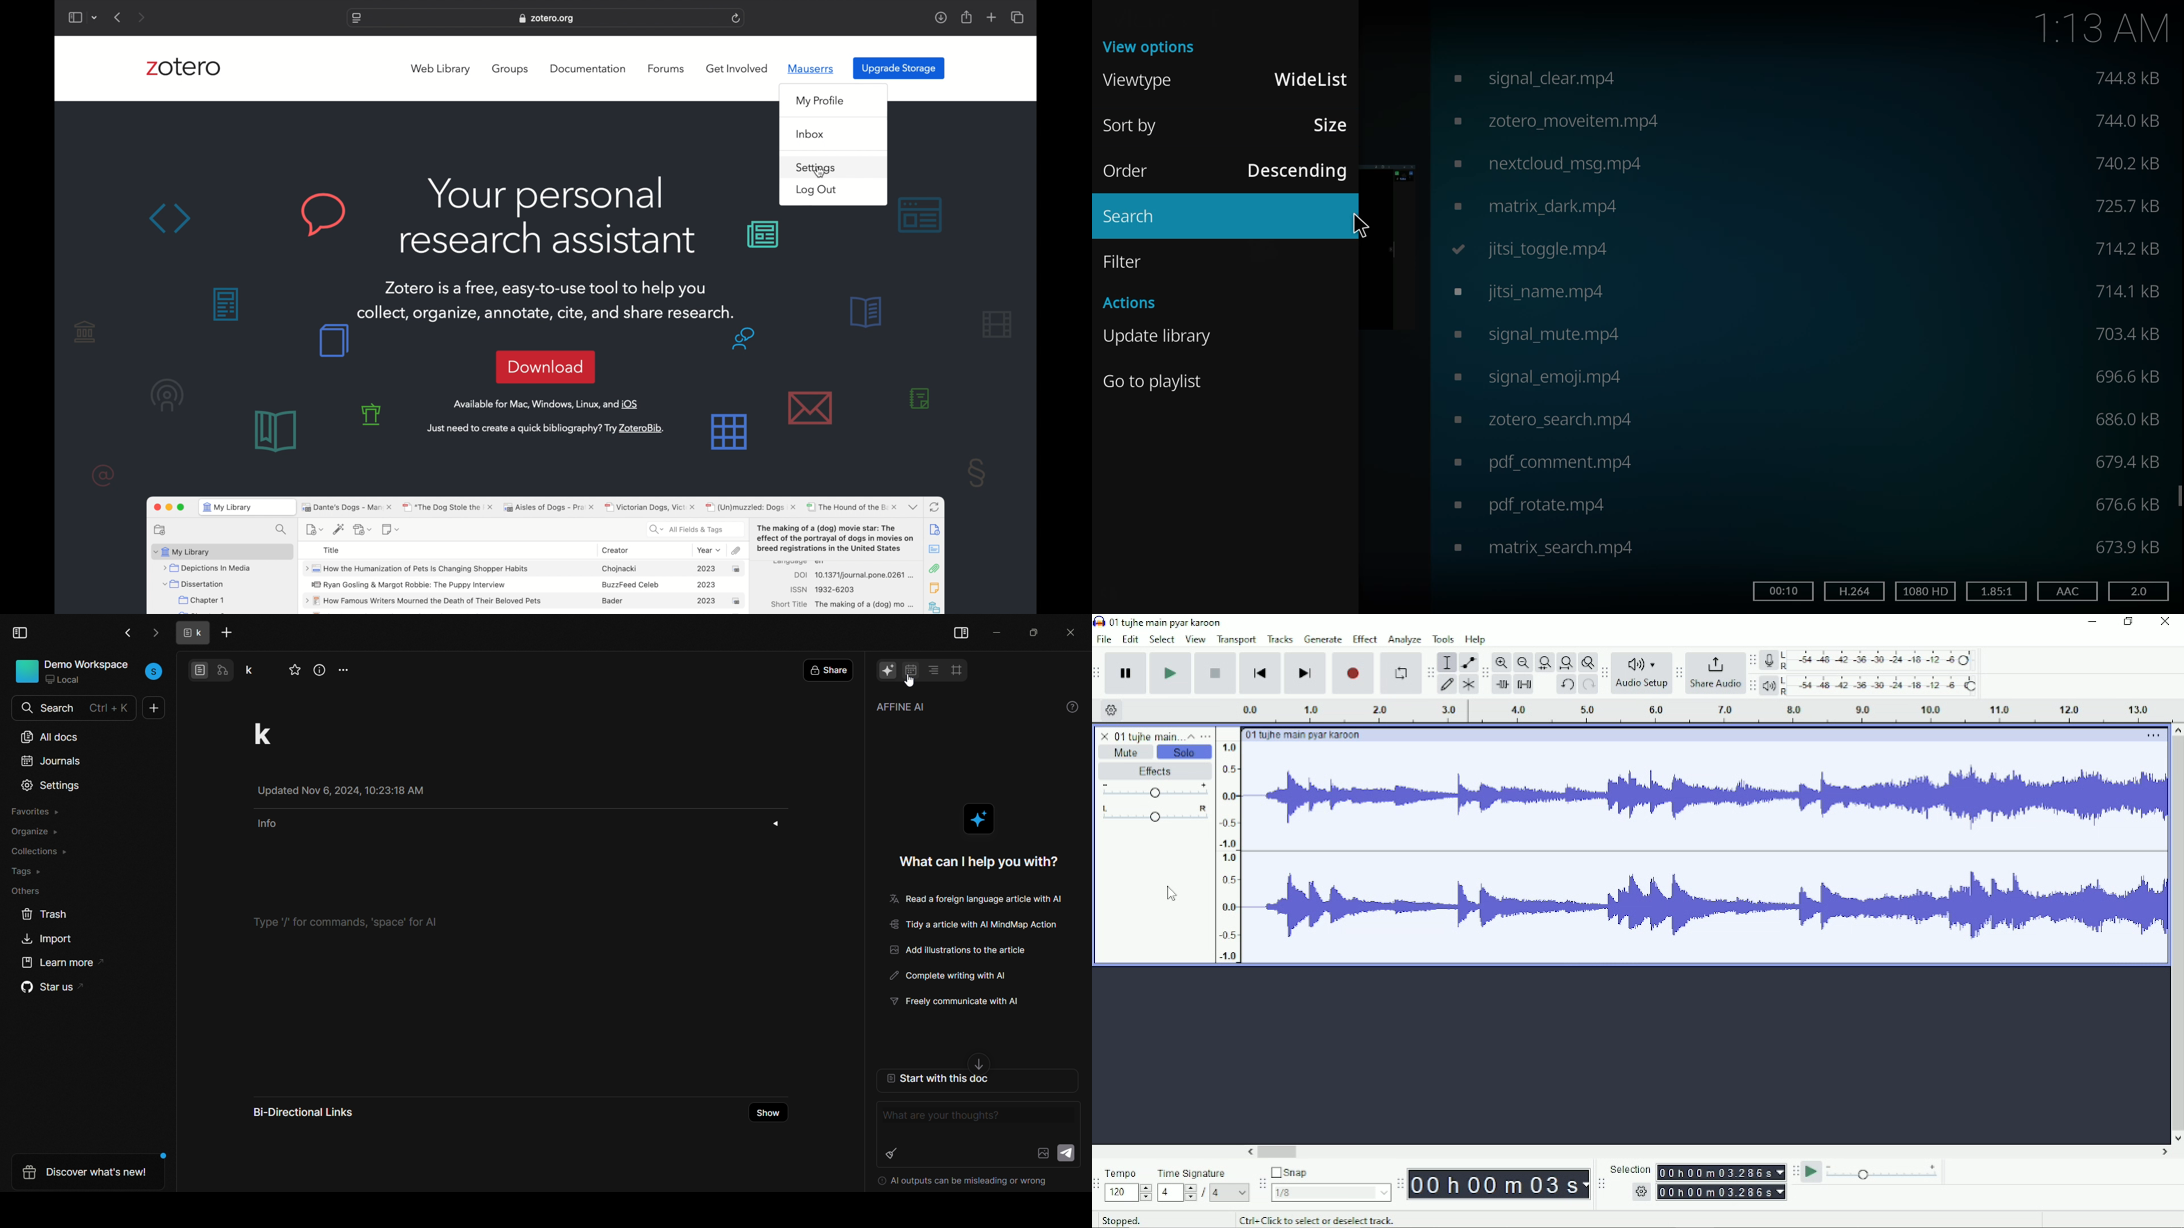 Image resolution: width=2184 pixels, height=1232 pixels. Describe the element at coordinates (1104, 639) in the screenshot. I see `File` at that location.